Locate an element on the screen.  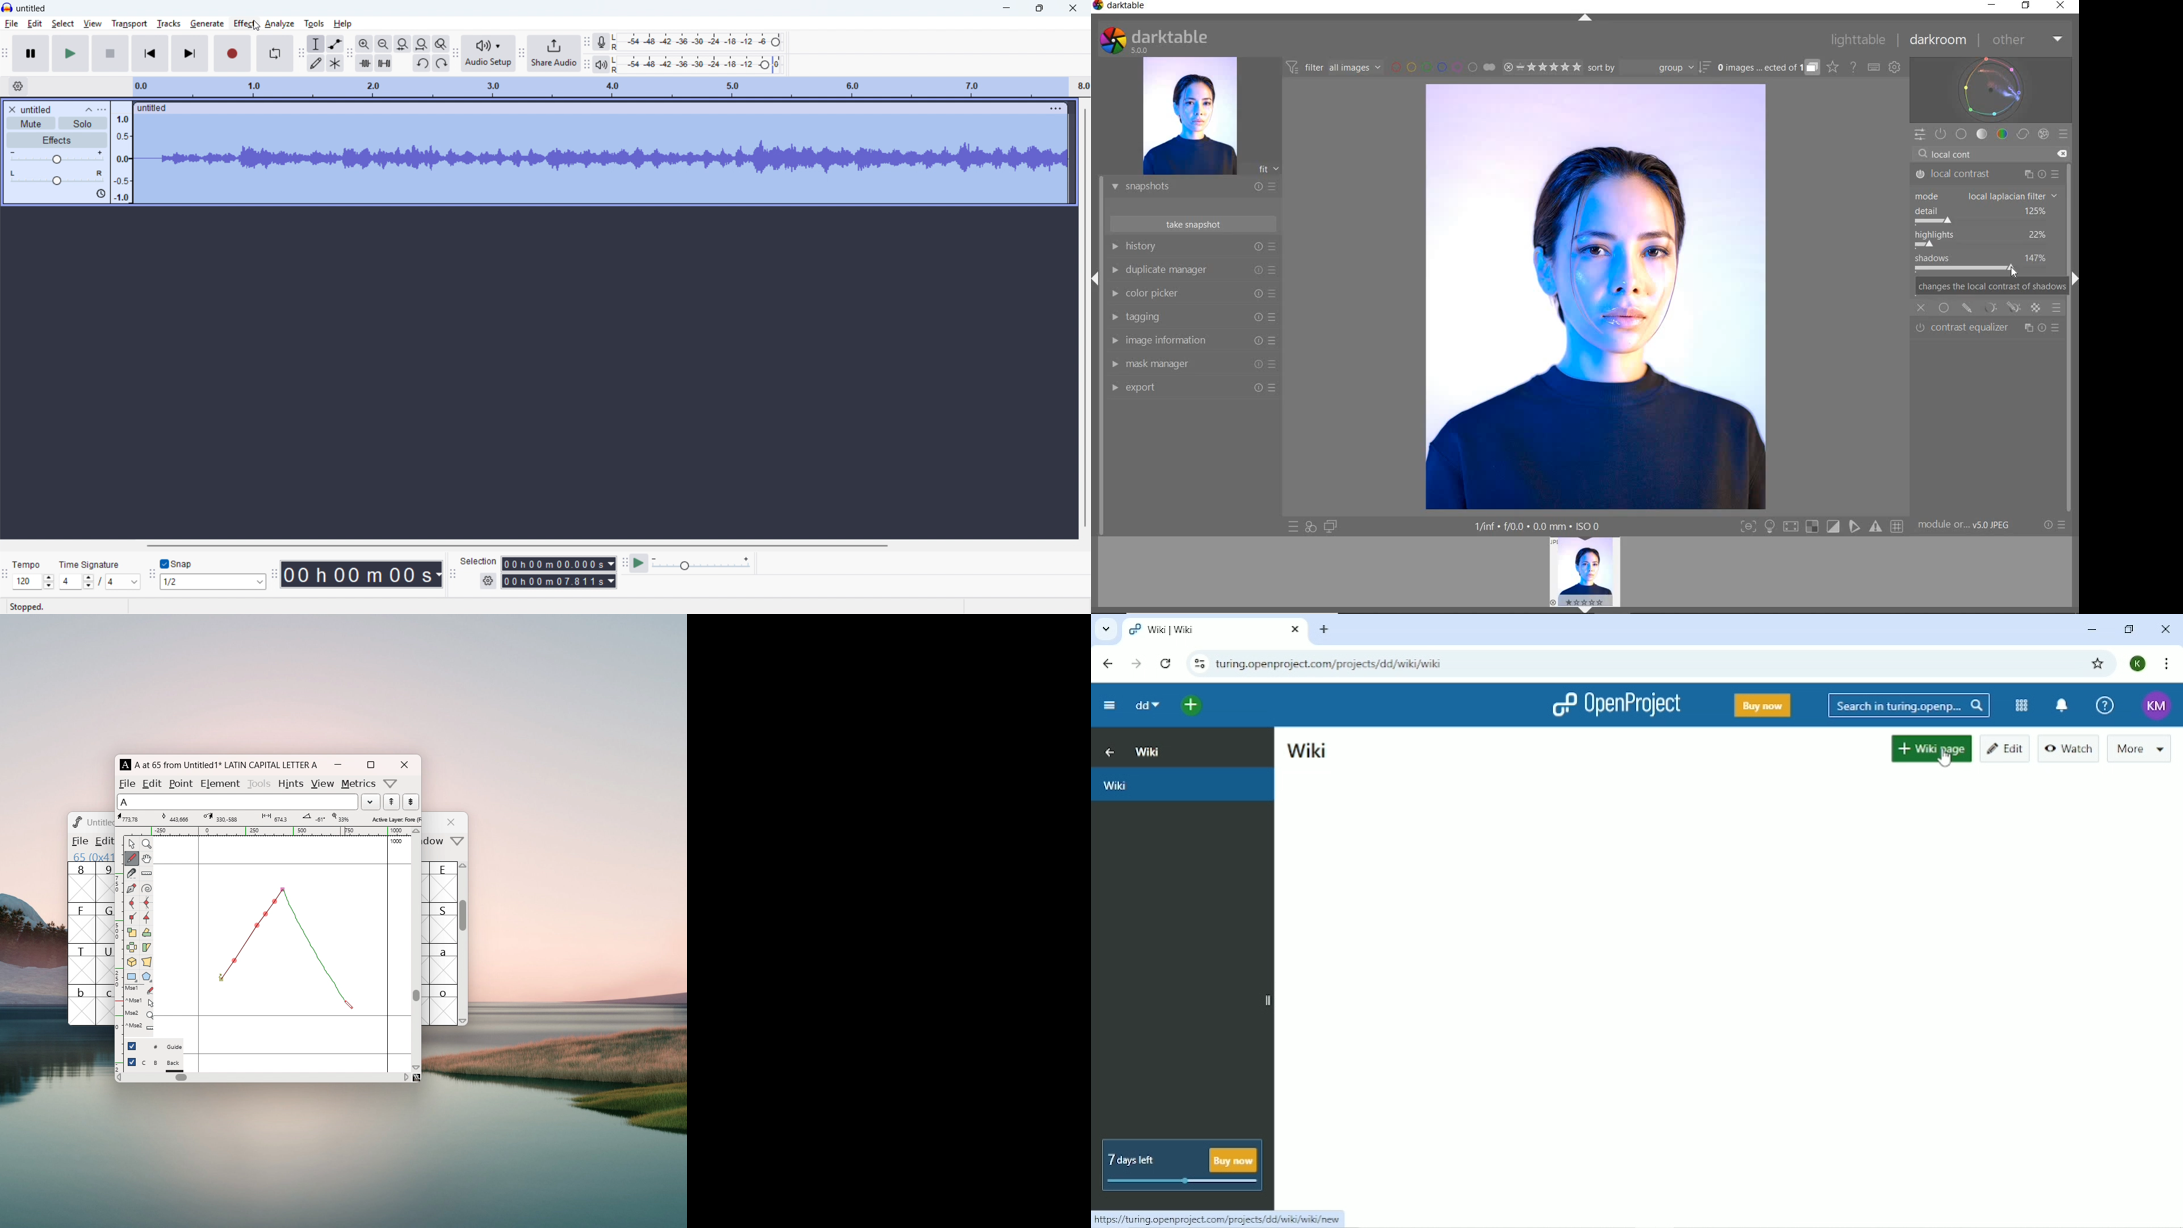
generate is located at coordinates (207, 23).